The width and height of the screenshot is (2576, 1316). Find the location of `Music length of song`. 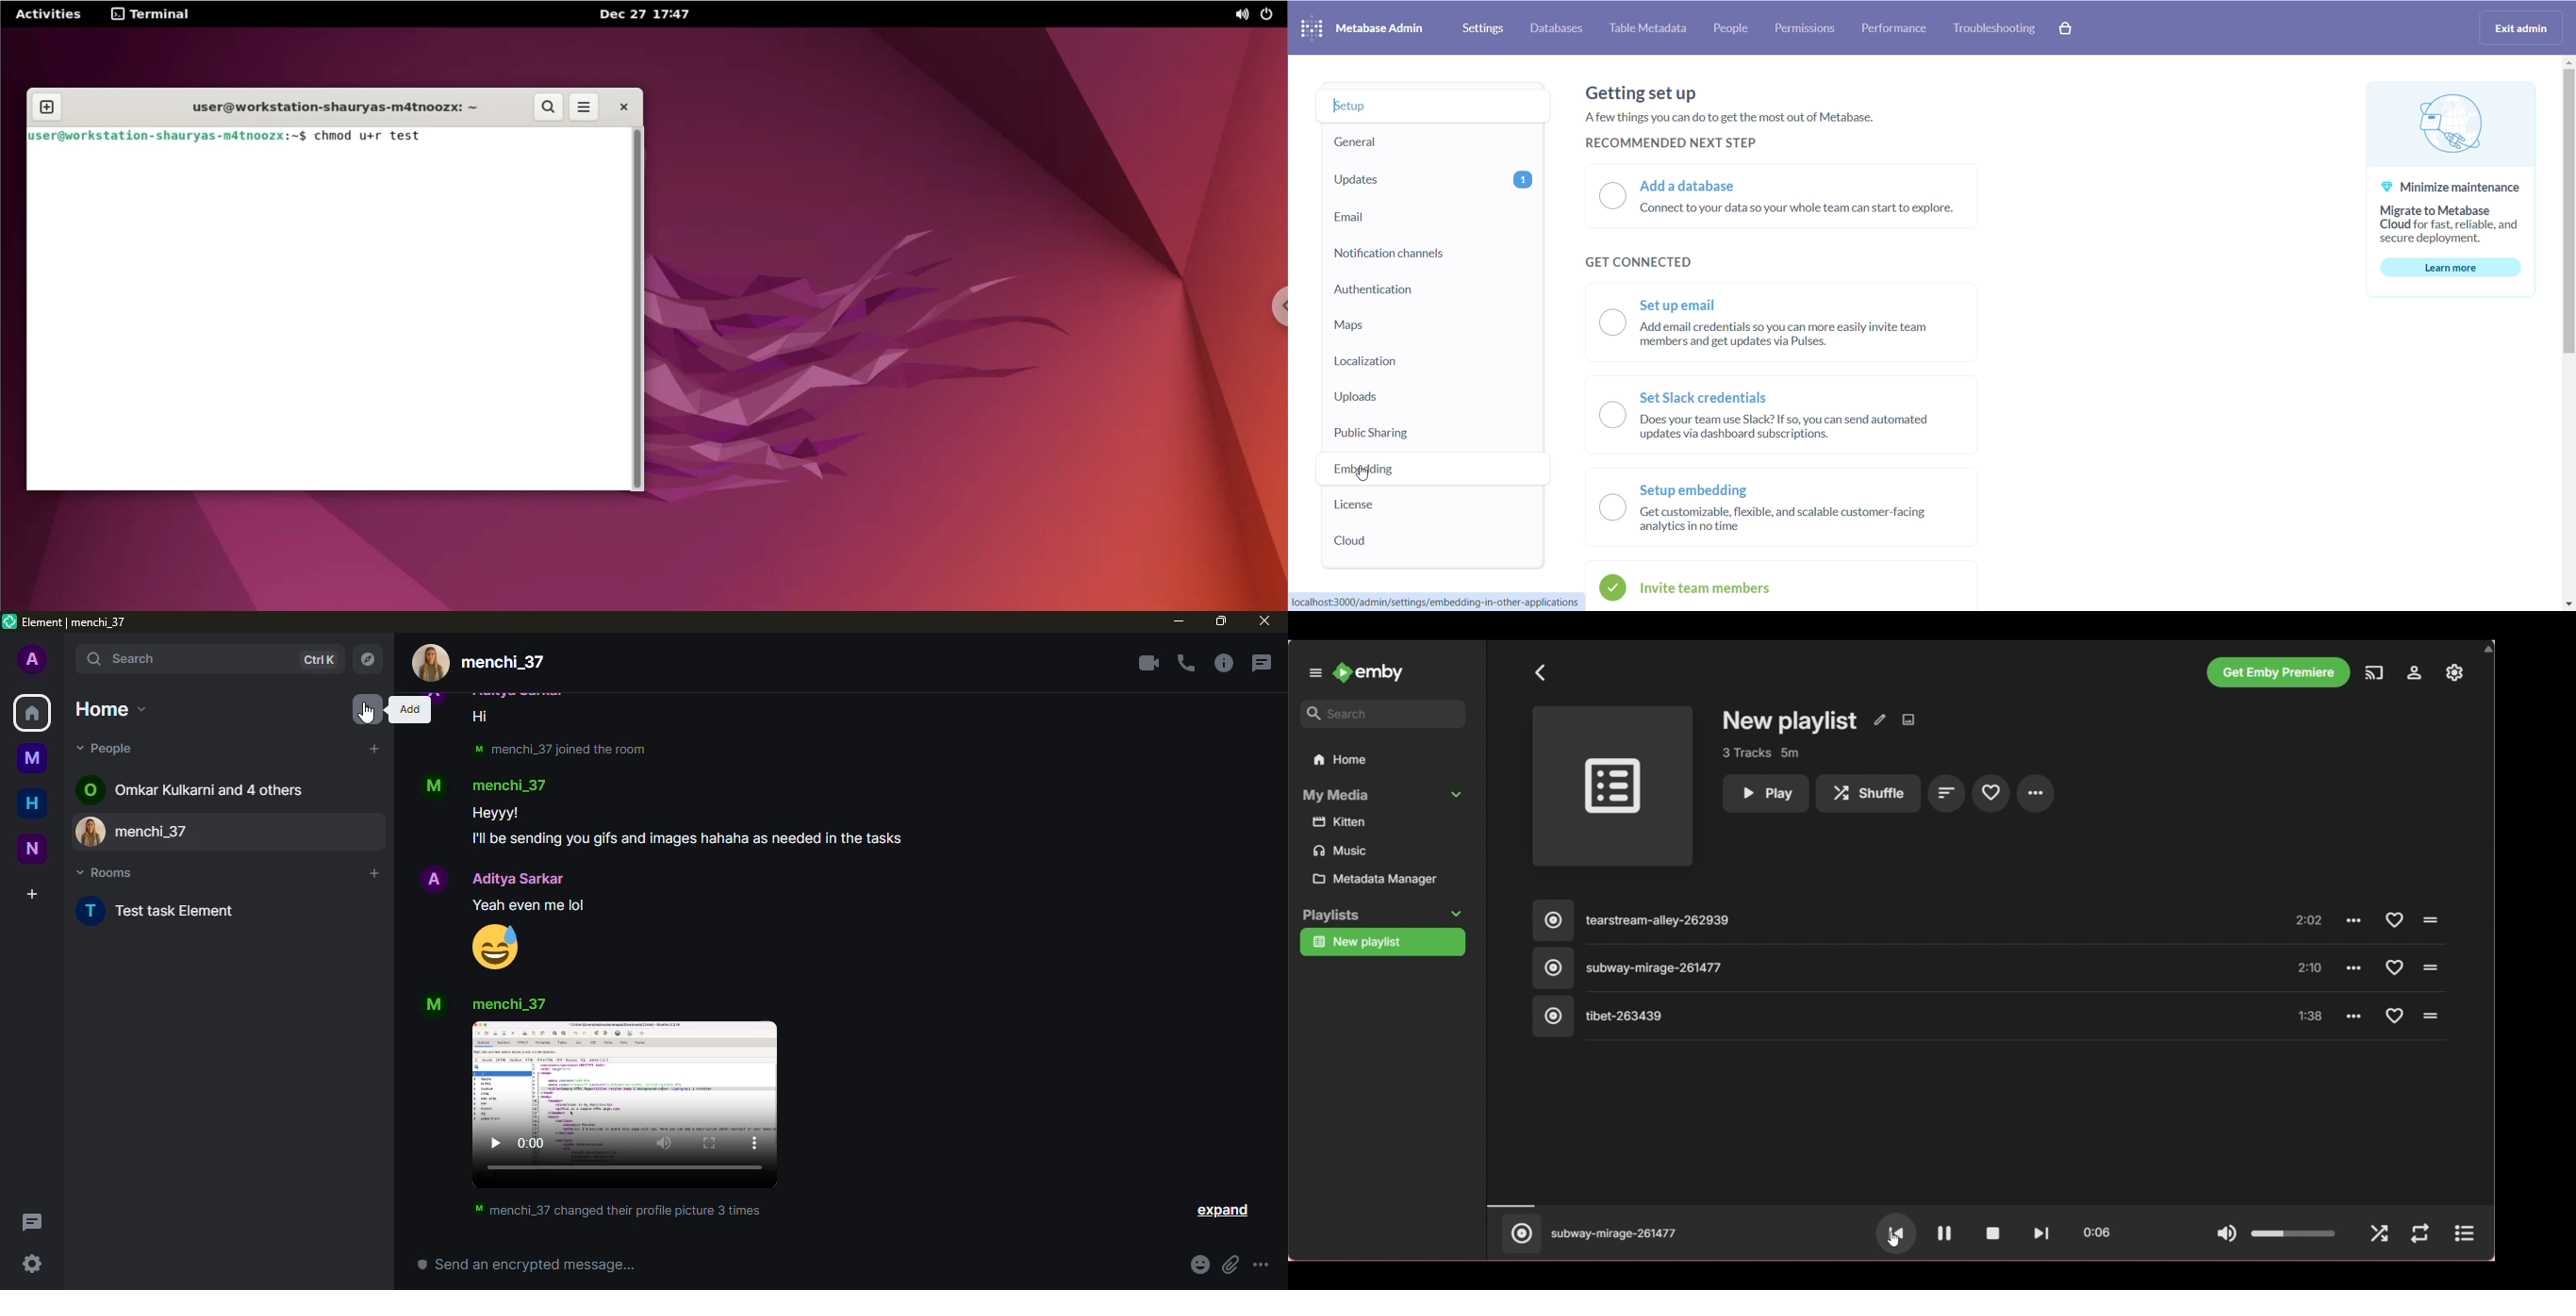

Music length of song is located at coordinates (2311, 968).